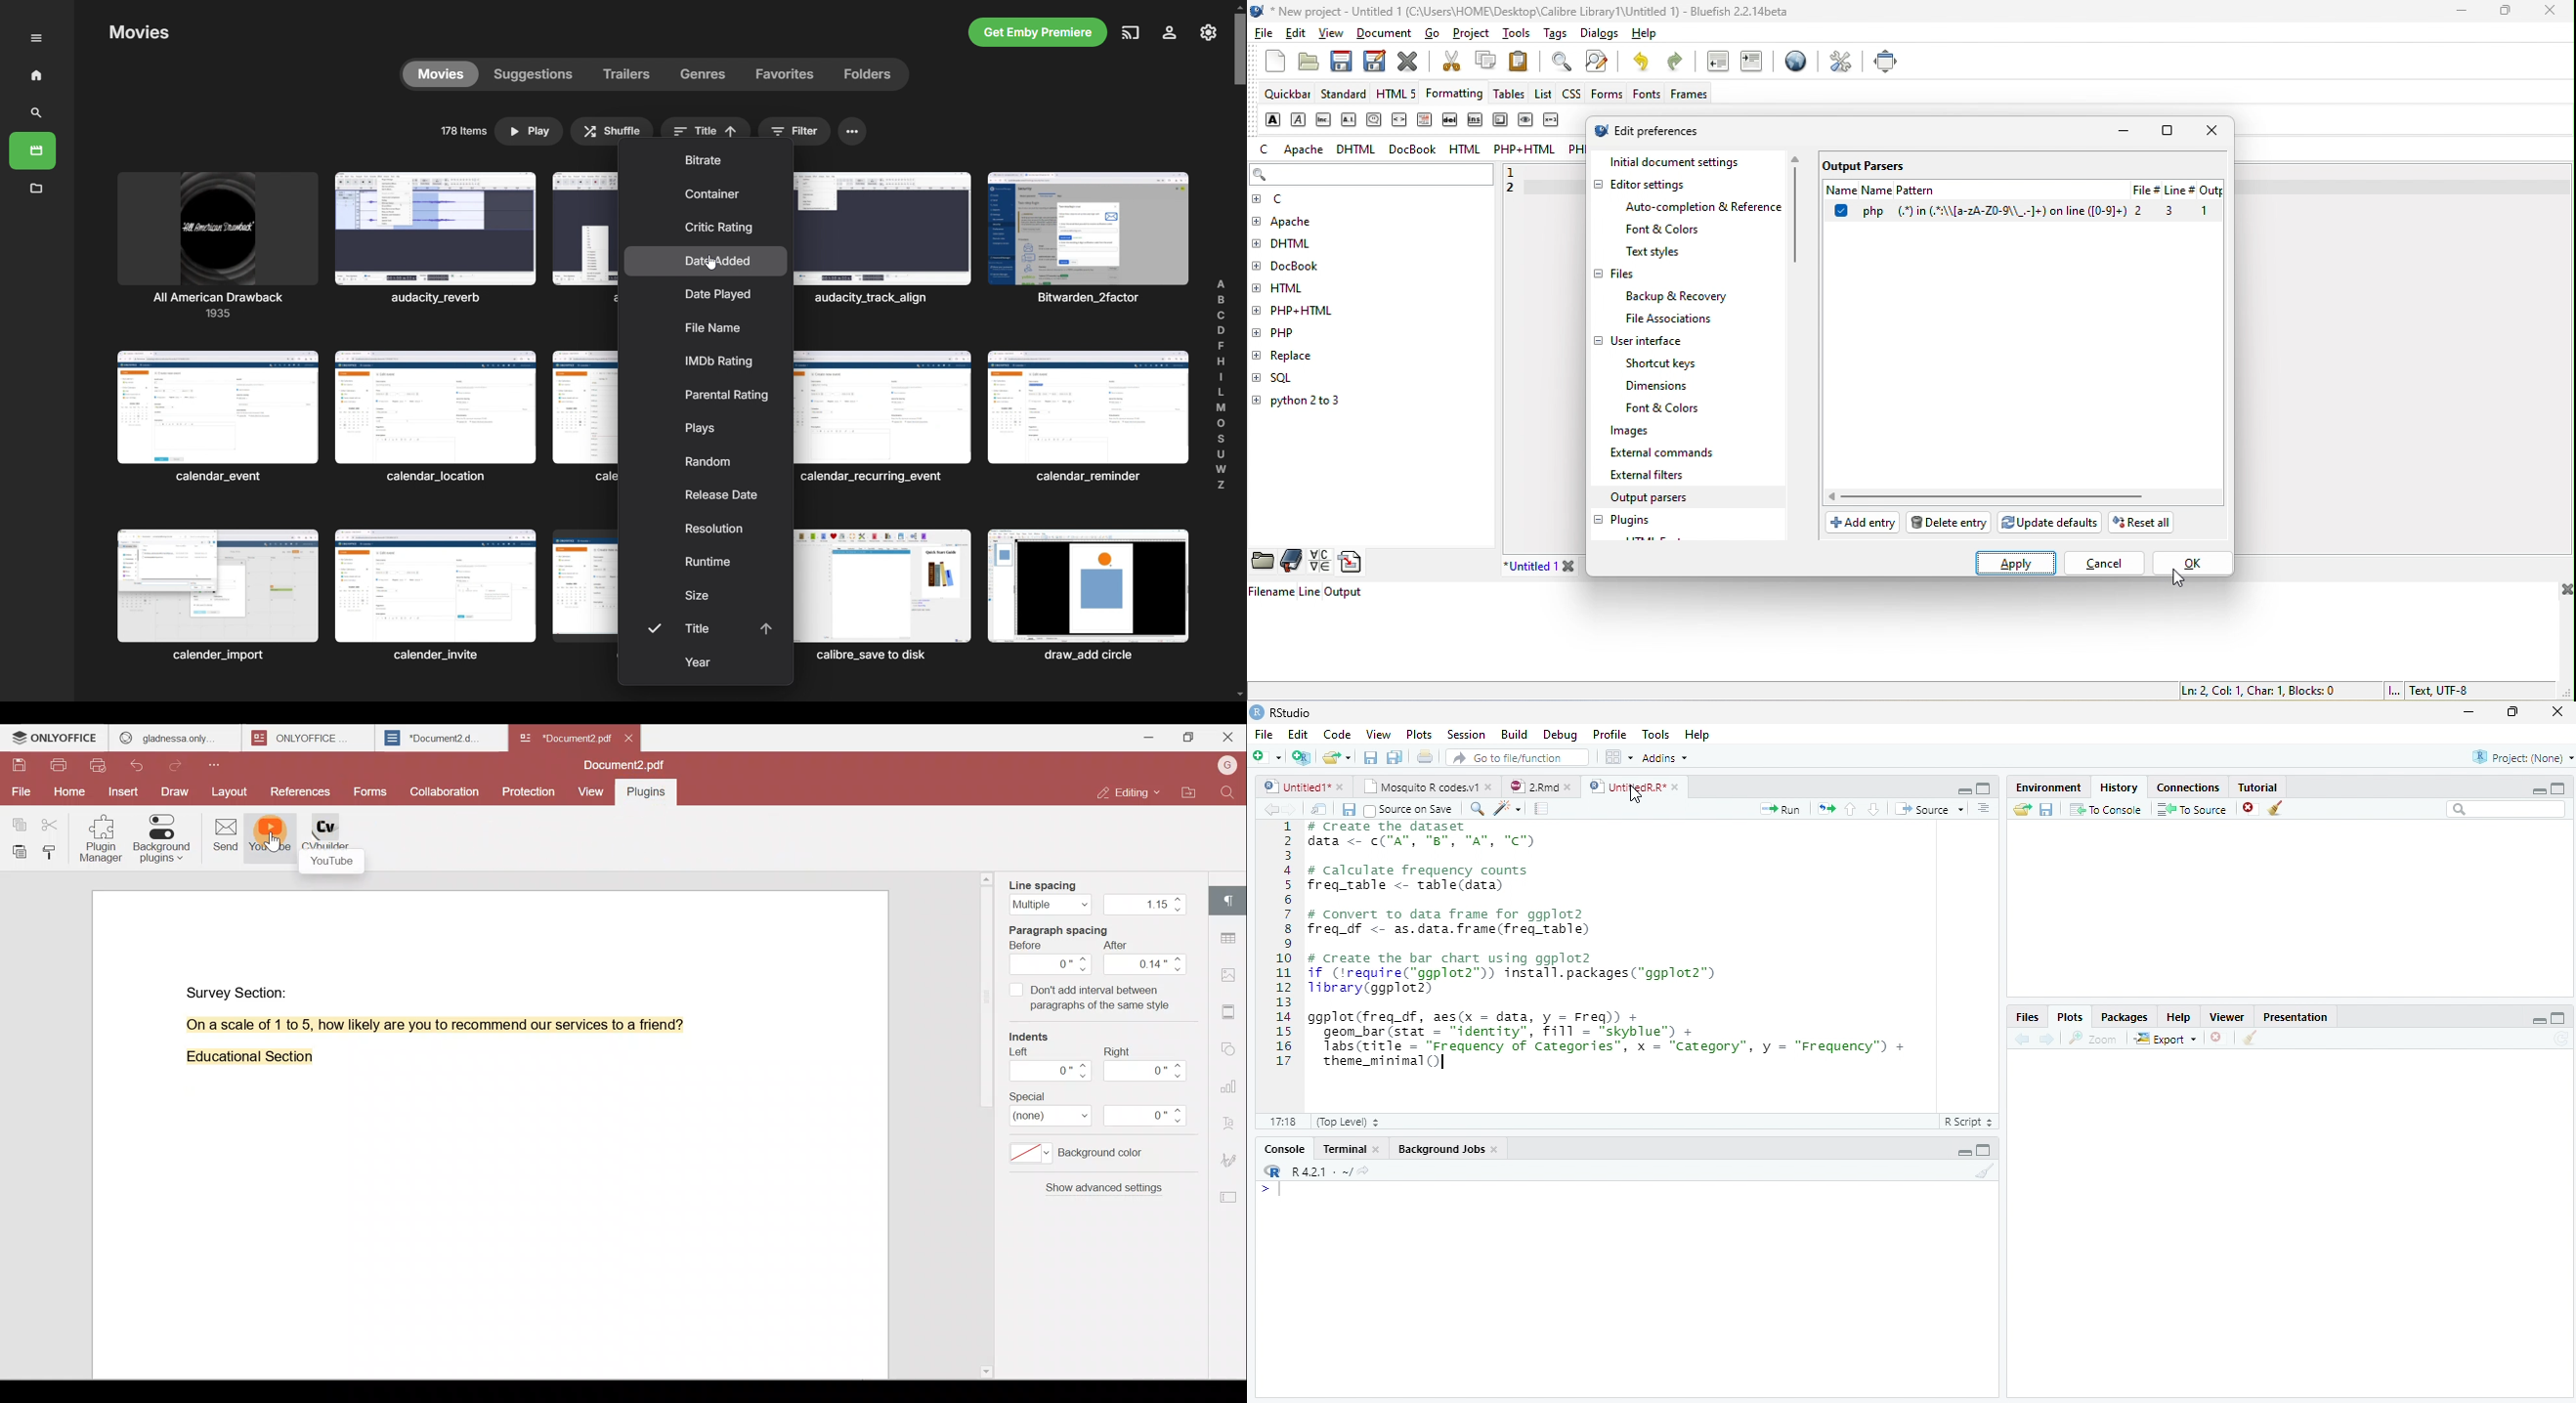 The height and width of the screenshot is (1428, 2576). What do you see at coordinates (1985, 809) in the screenshot?
I see `Aligns` at bounding box center [1985, 809].